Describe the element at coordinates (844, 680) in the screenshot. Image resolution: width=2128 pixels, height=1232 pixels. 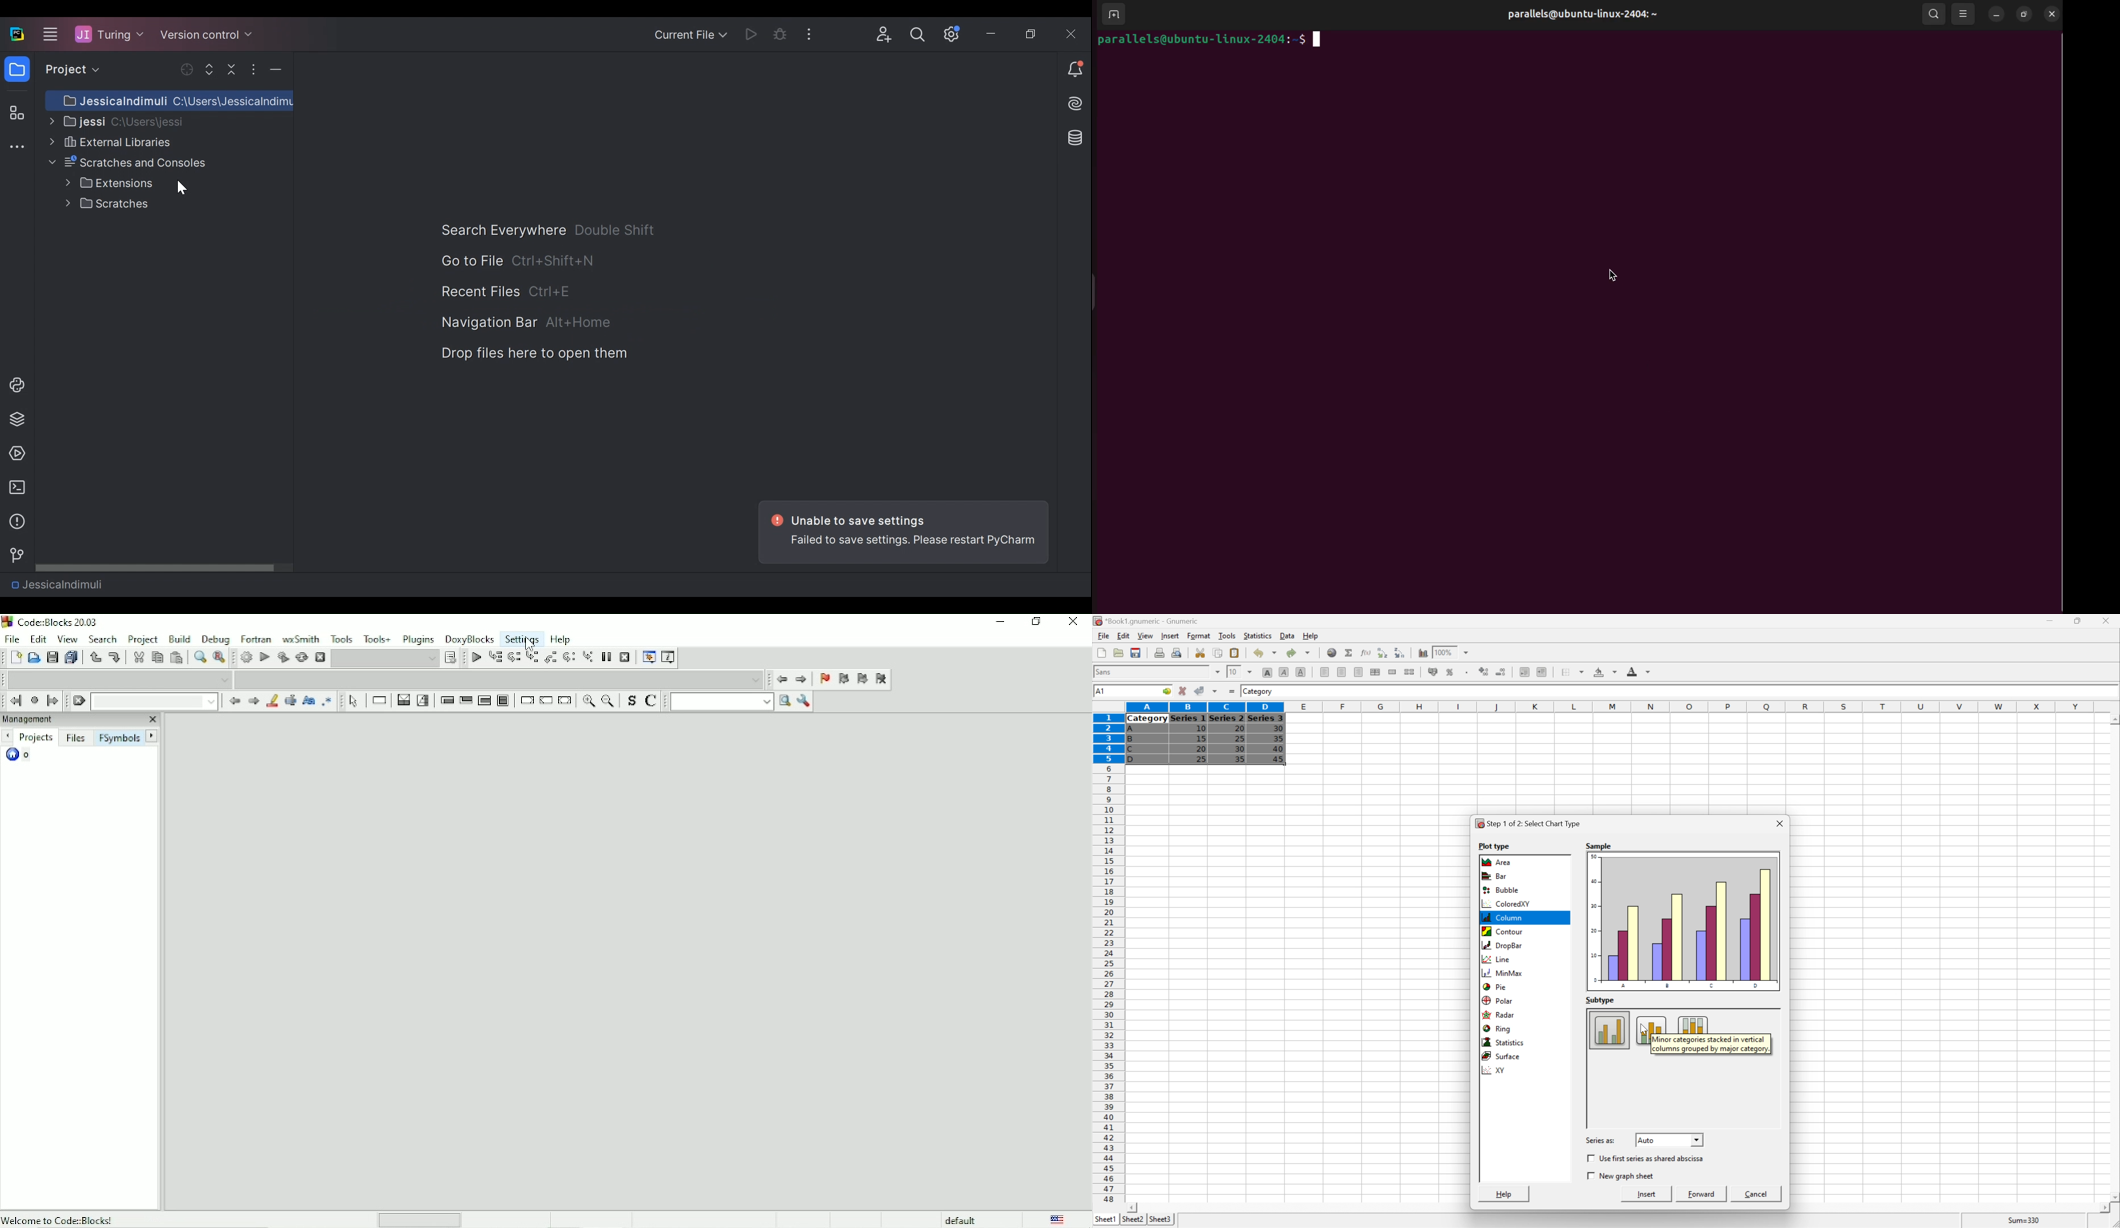
I see `Prev bookmark` at that location.